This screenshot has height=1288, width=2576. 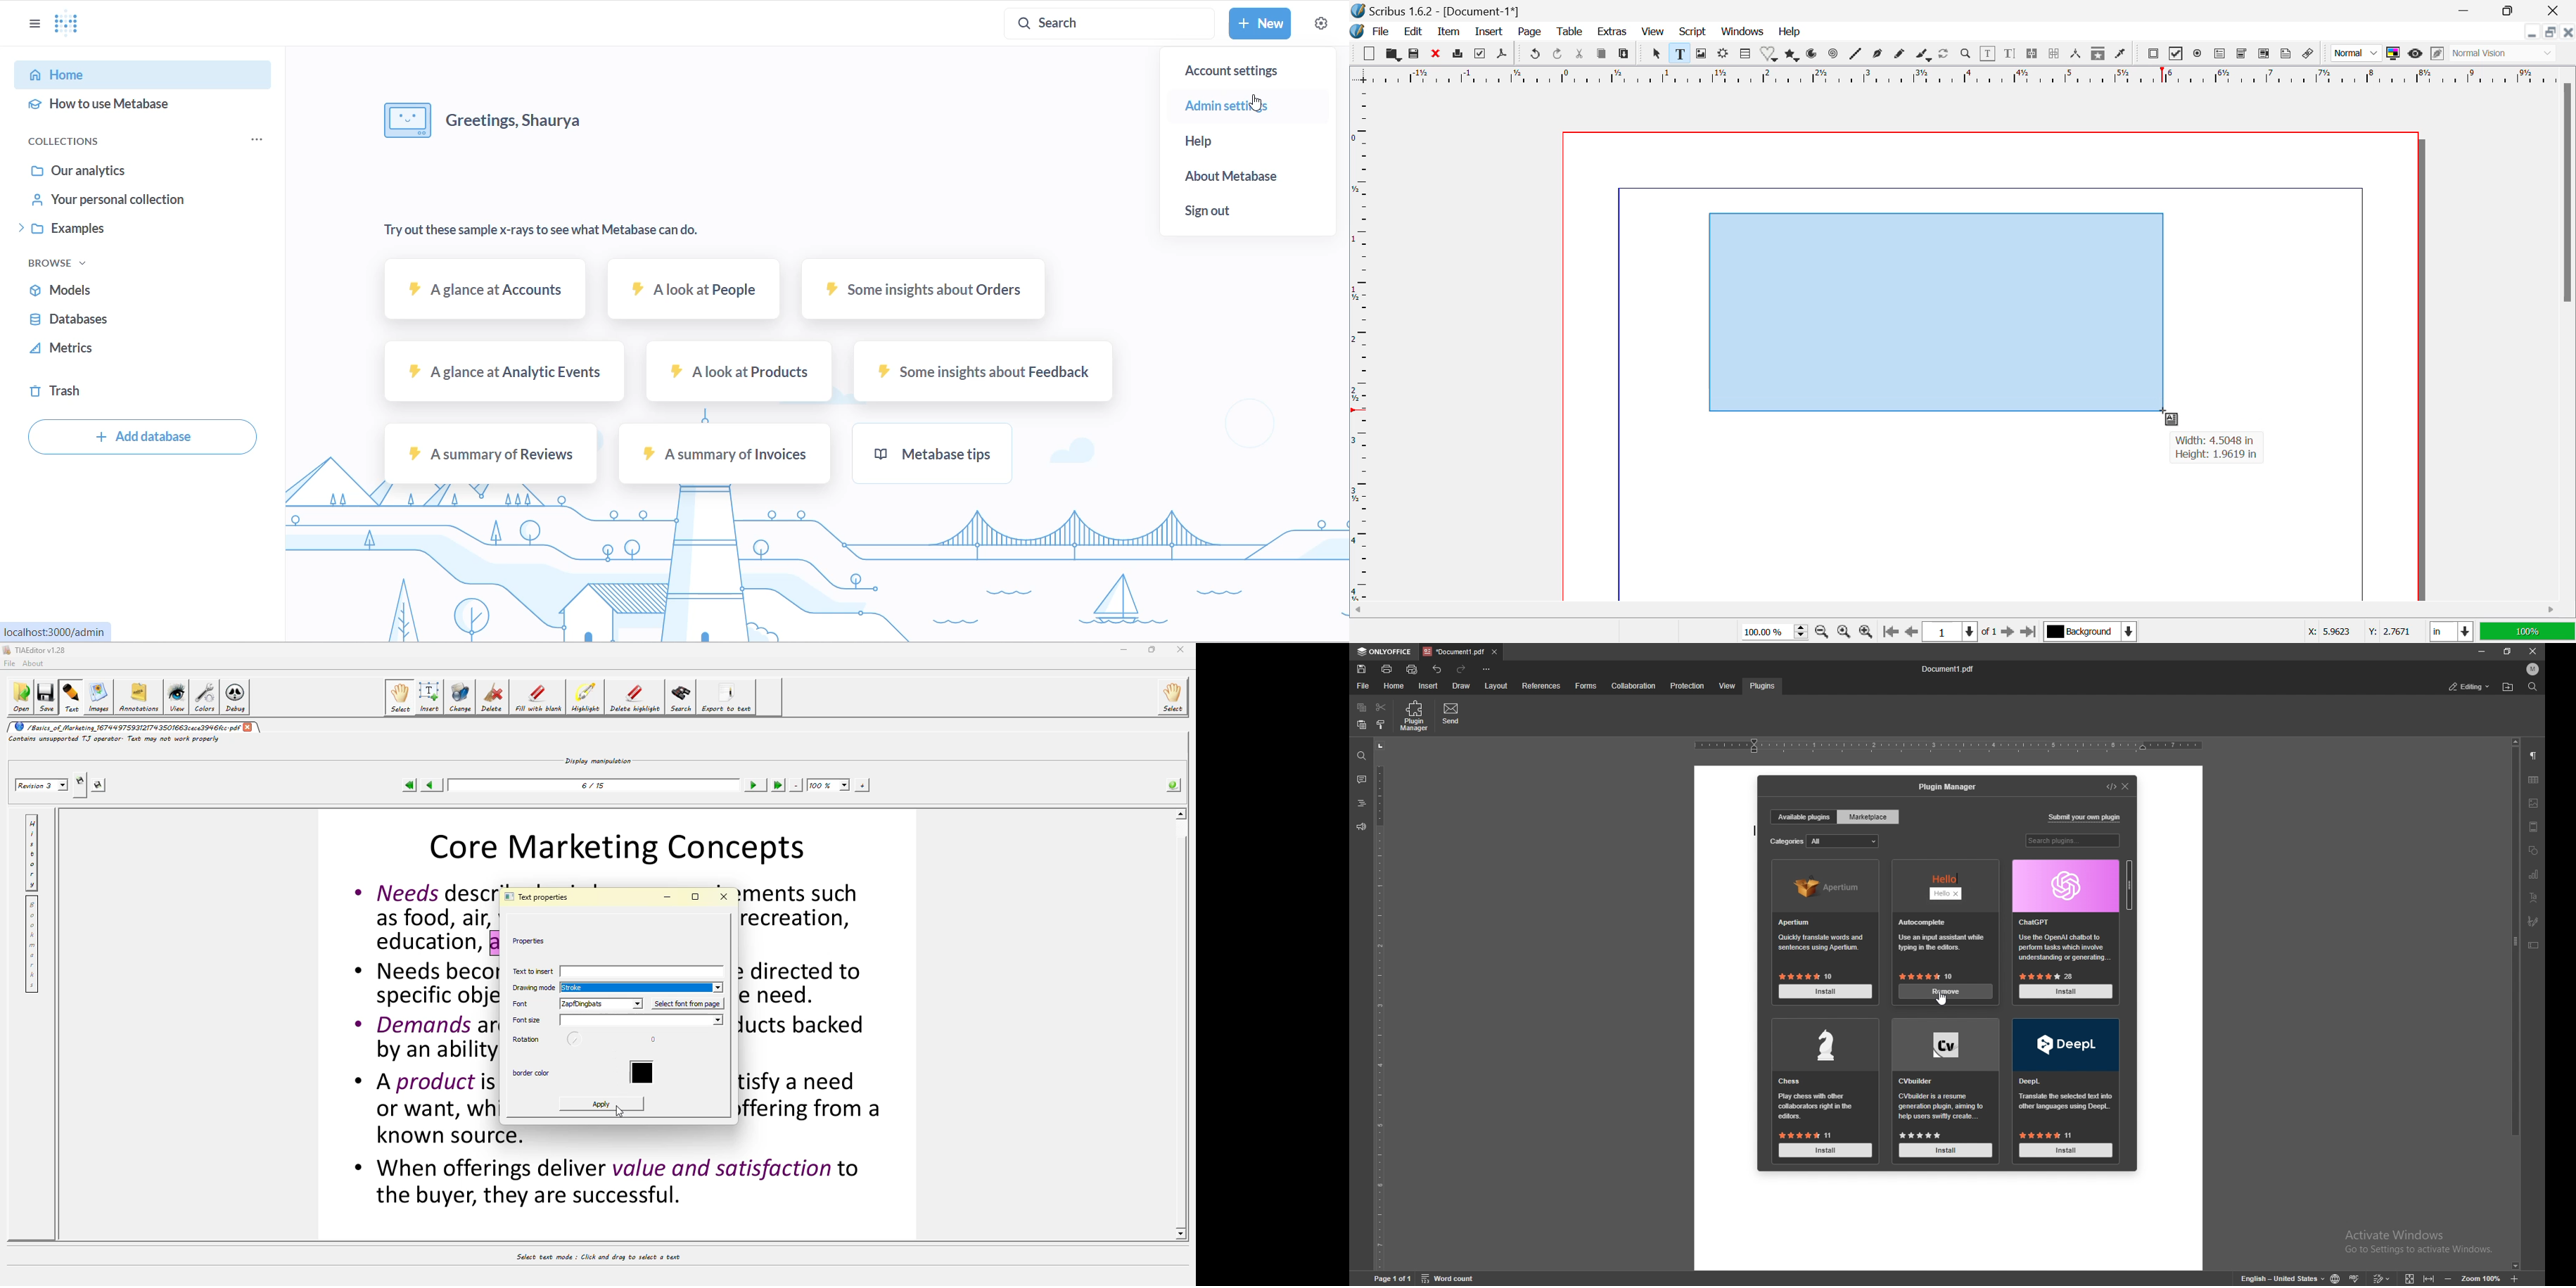 What do you see at coordinates (1393, 54) in the screenshot?
I see `Open` at bounding box center [1393, 54].